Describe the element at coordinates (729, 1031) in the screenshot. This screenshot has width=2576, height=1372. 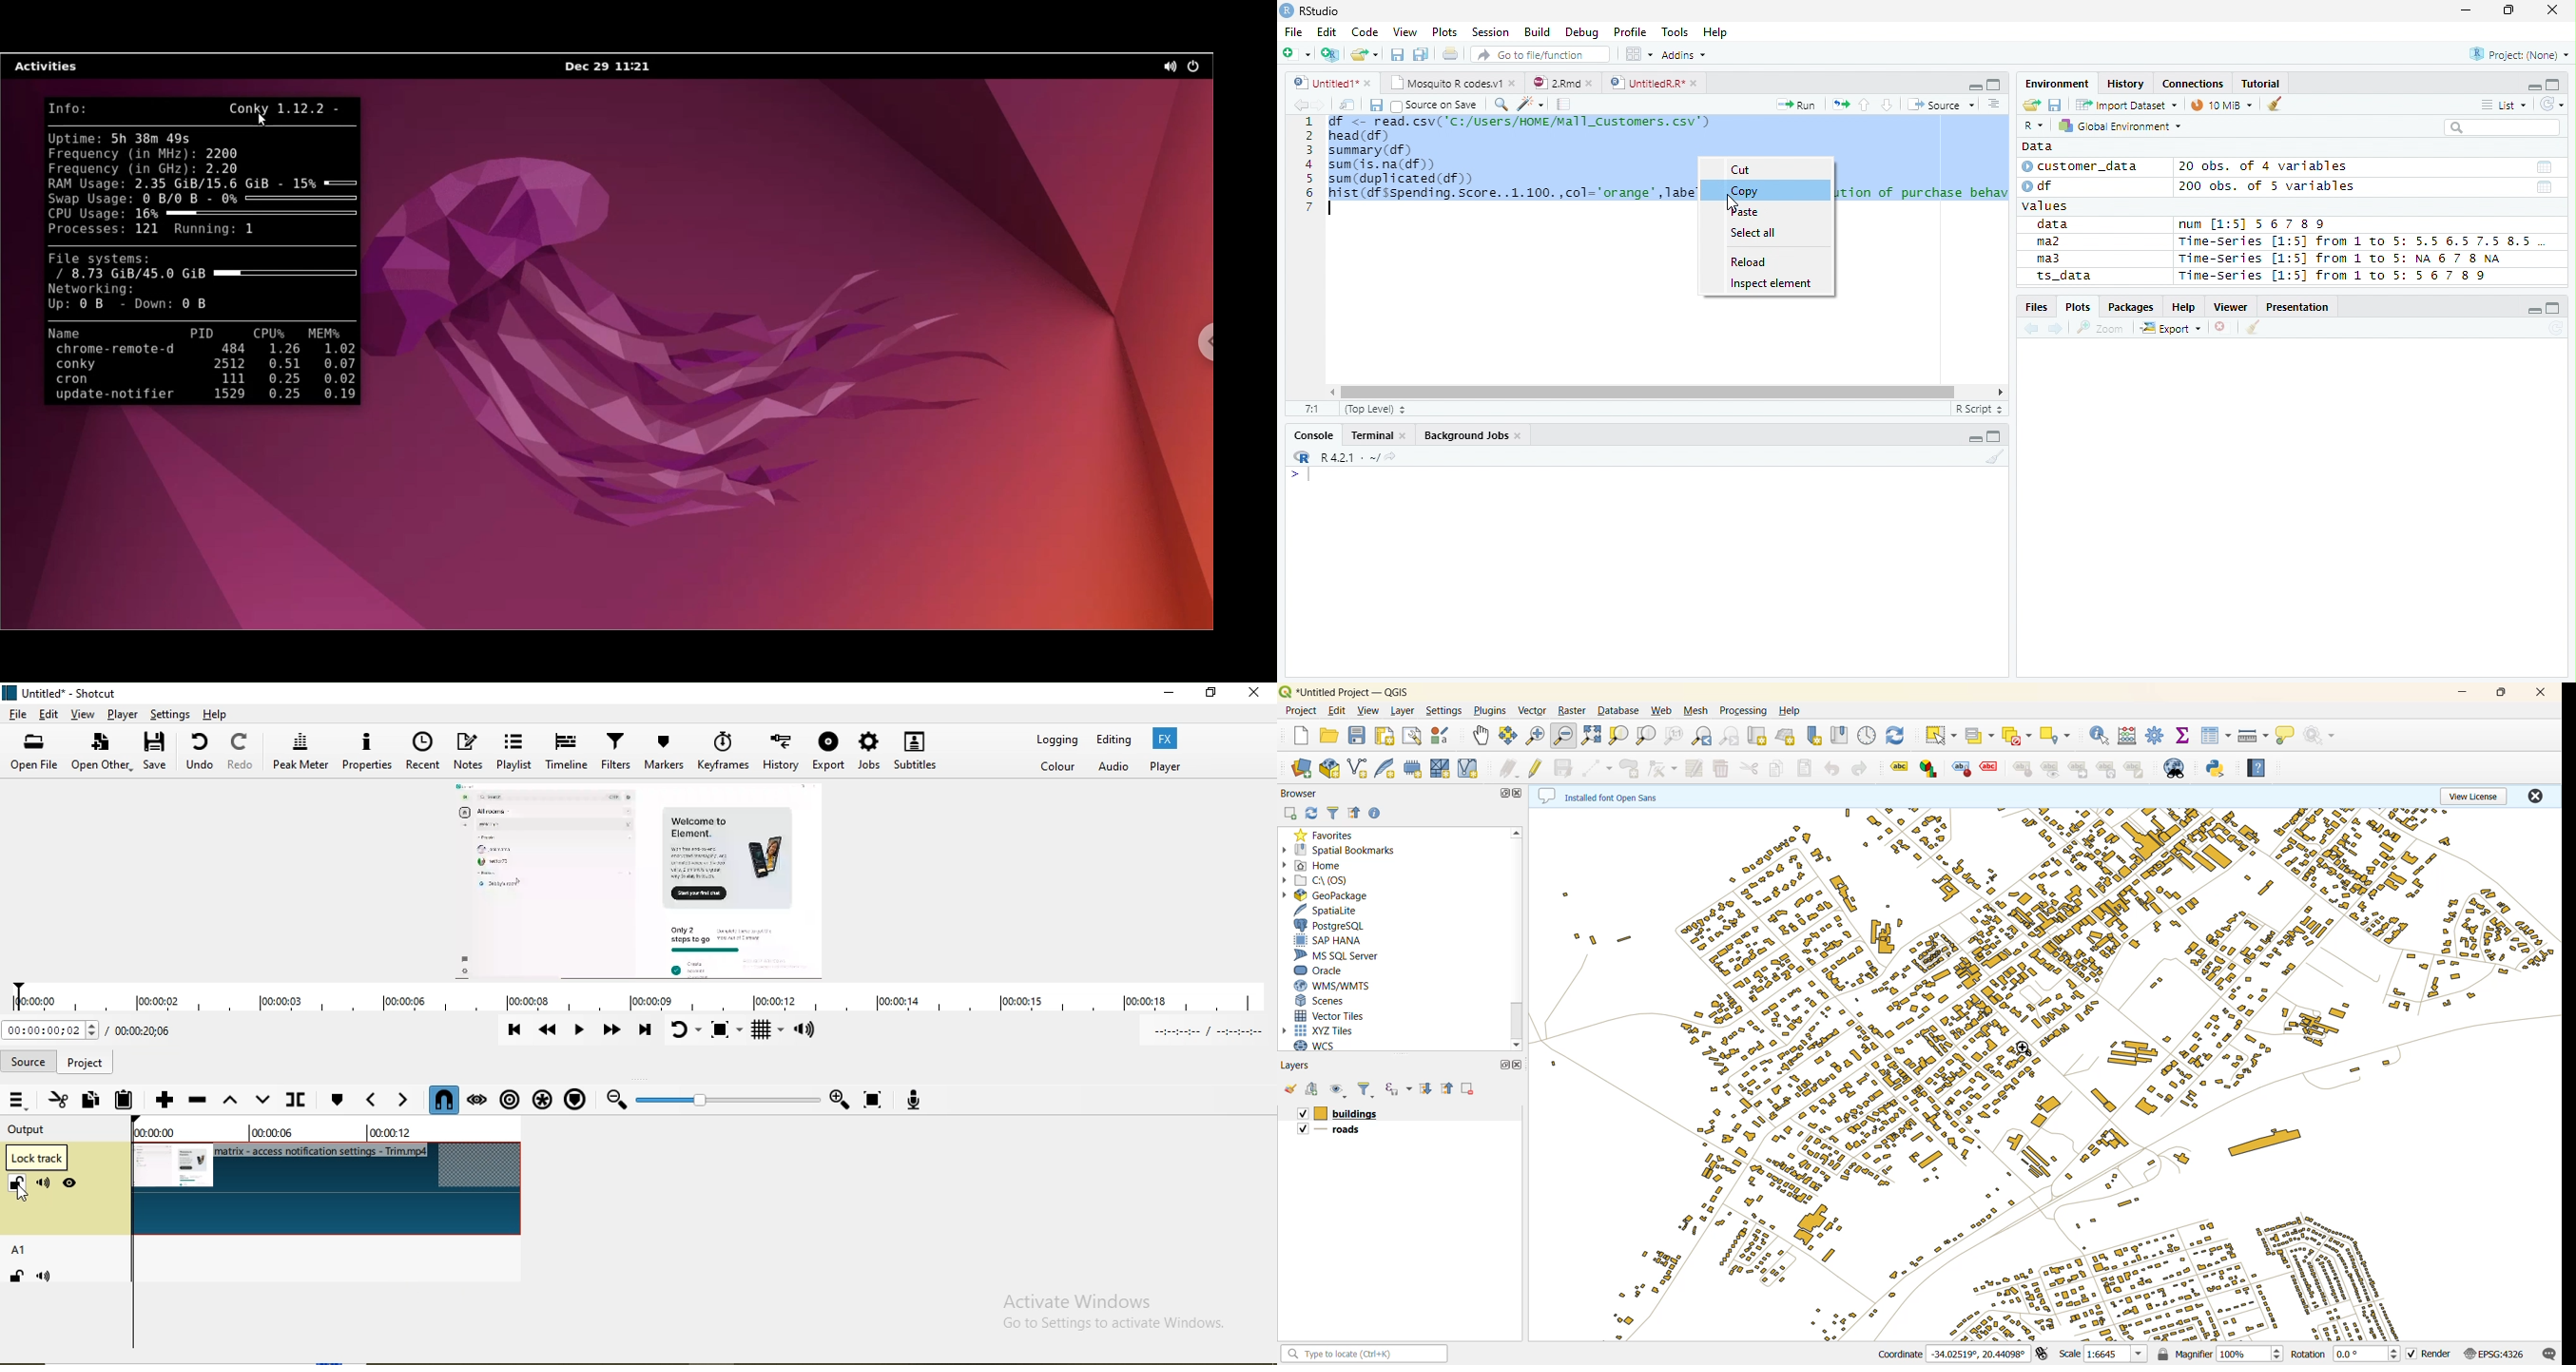
I see `Toggle zoom` at that location.